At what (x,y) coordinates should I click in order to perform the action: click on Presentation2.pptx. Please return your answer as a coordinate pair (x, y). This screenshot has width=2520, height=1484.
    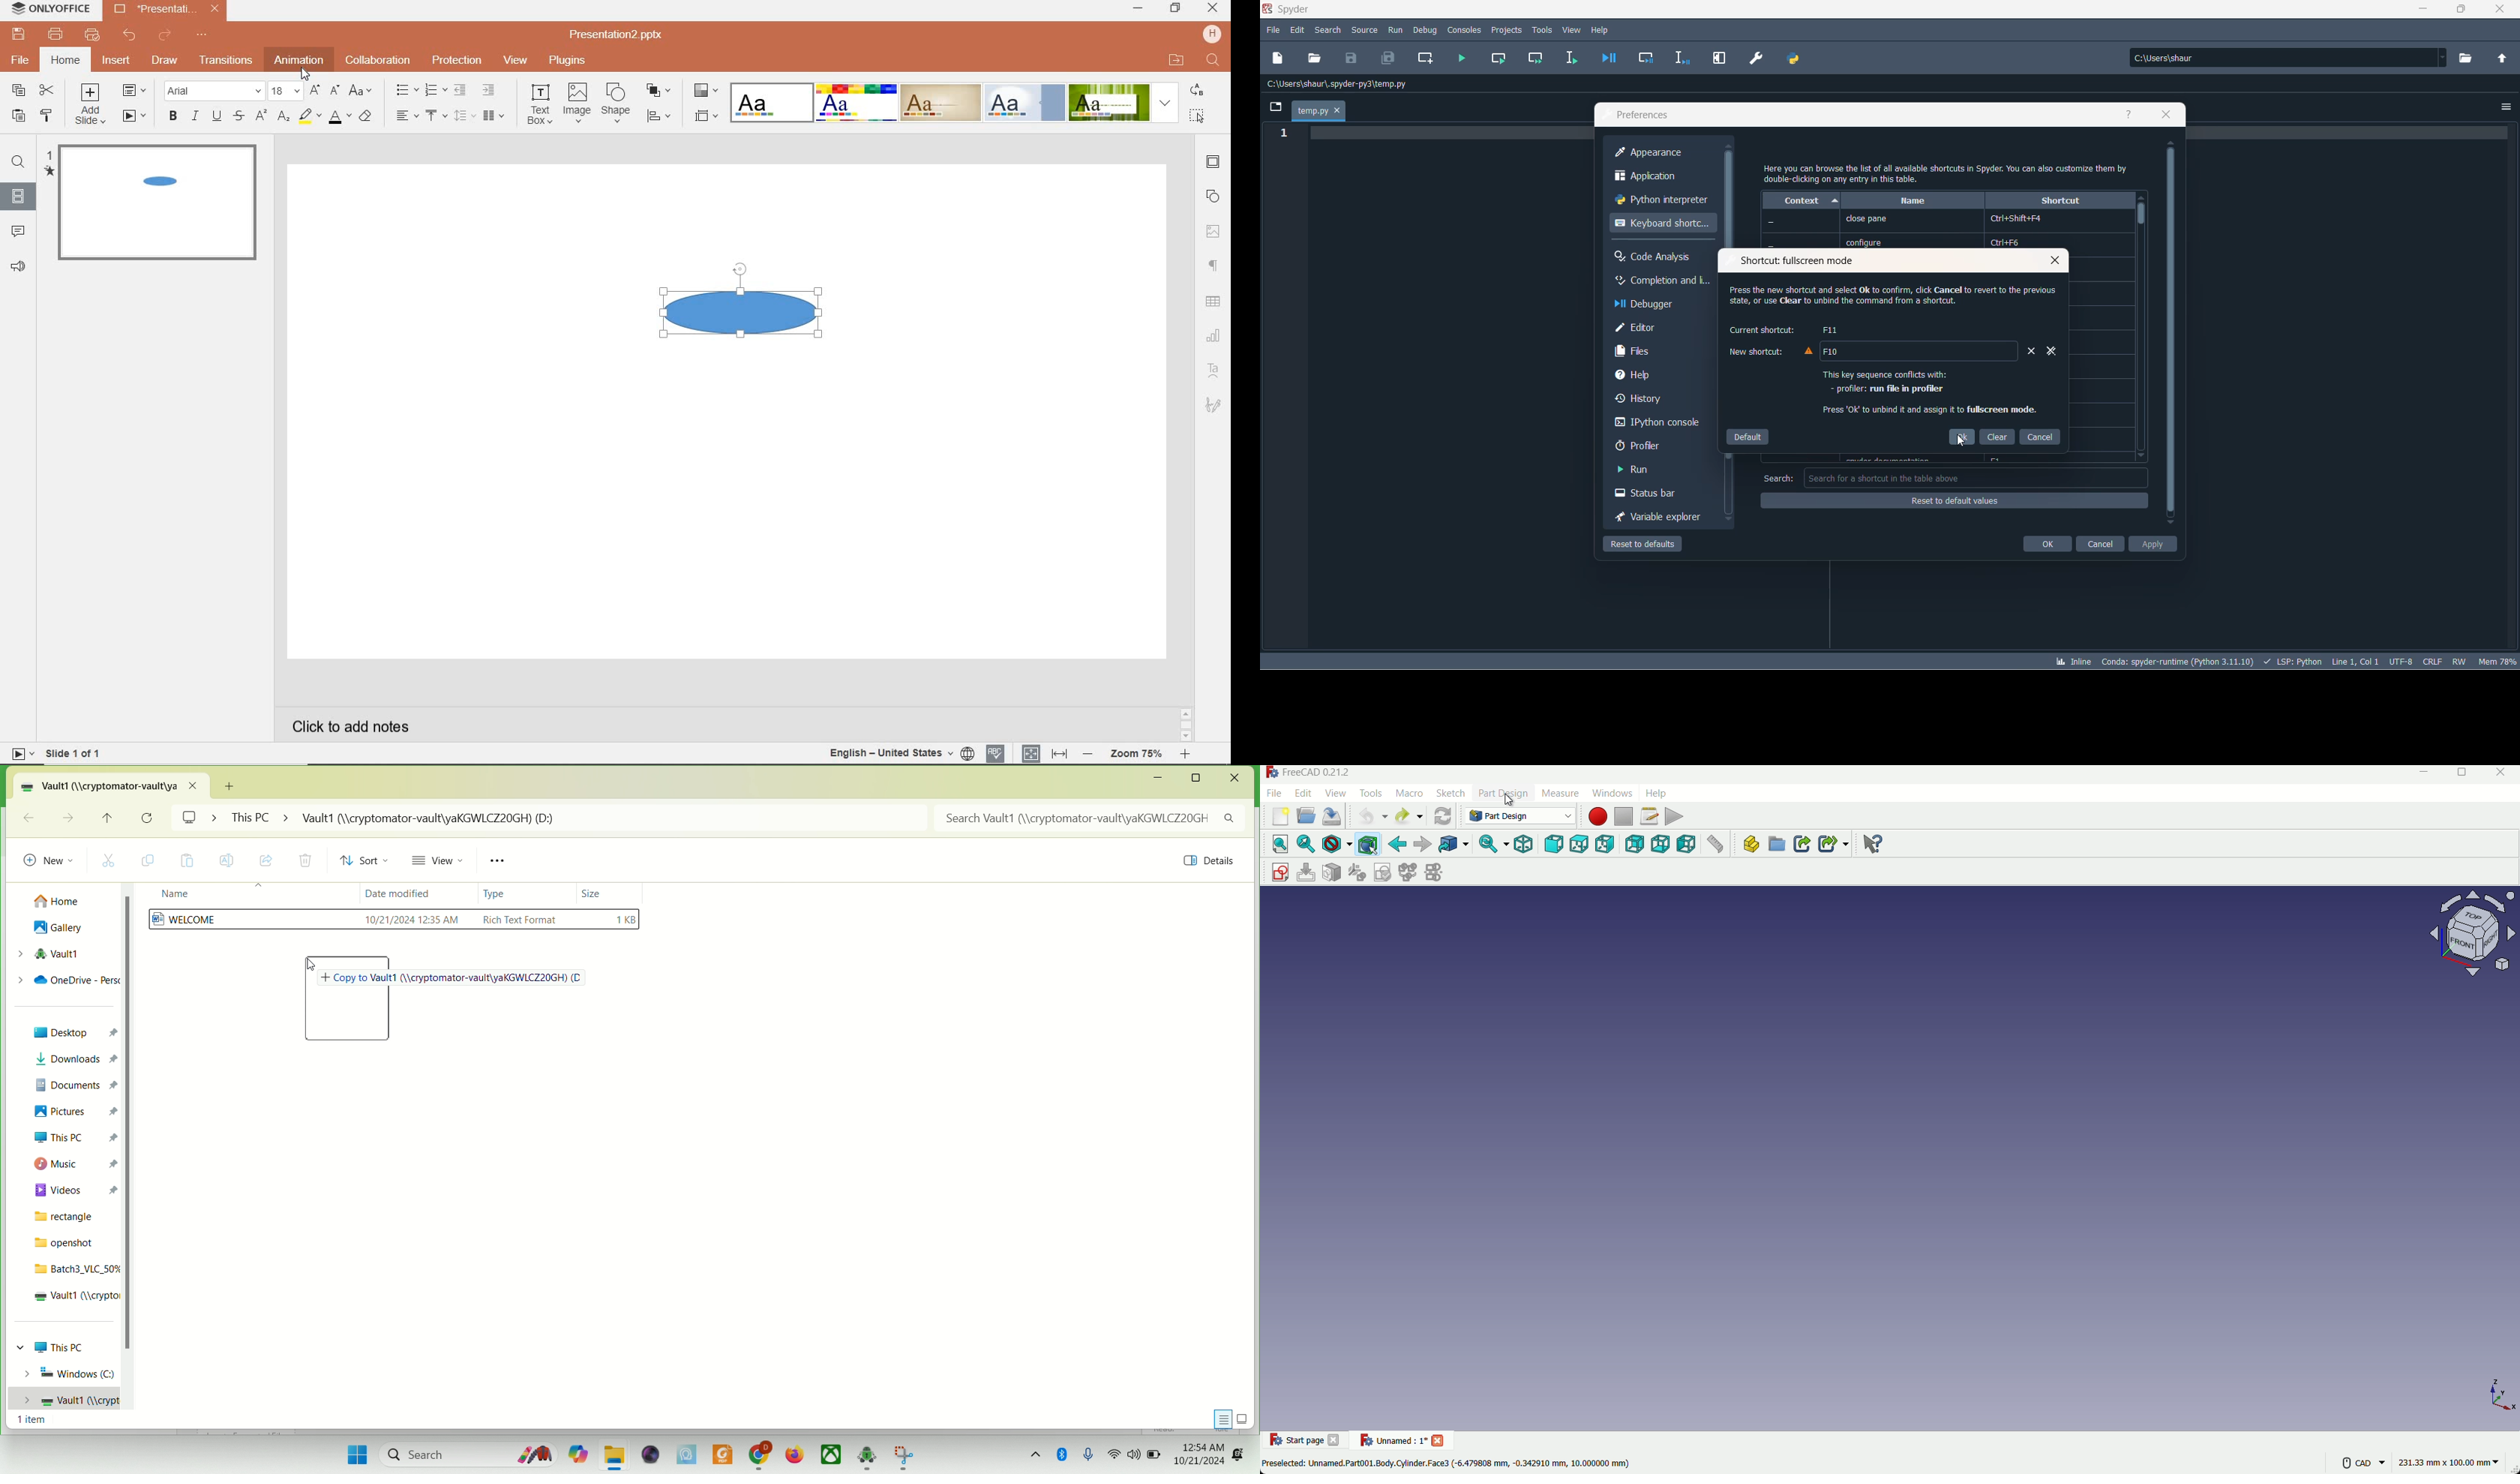
    Looking at the image, I should click on (166, 11).